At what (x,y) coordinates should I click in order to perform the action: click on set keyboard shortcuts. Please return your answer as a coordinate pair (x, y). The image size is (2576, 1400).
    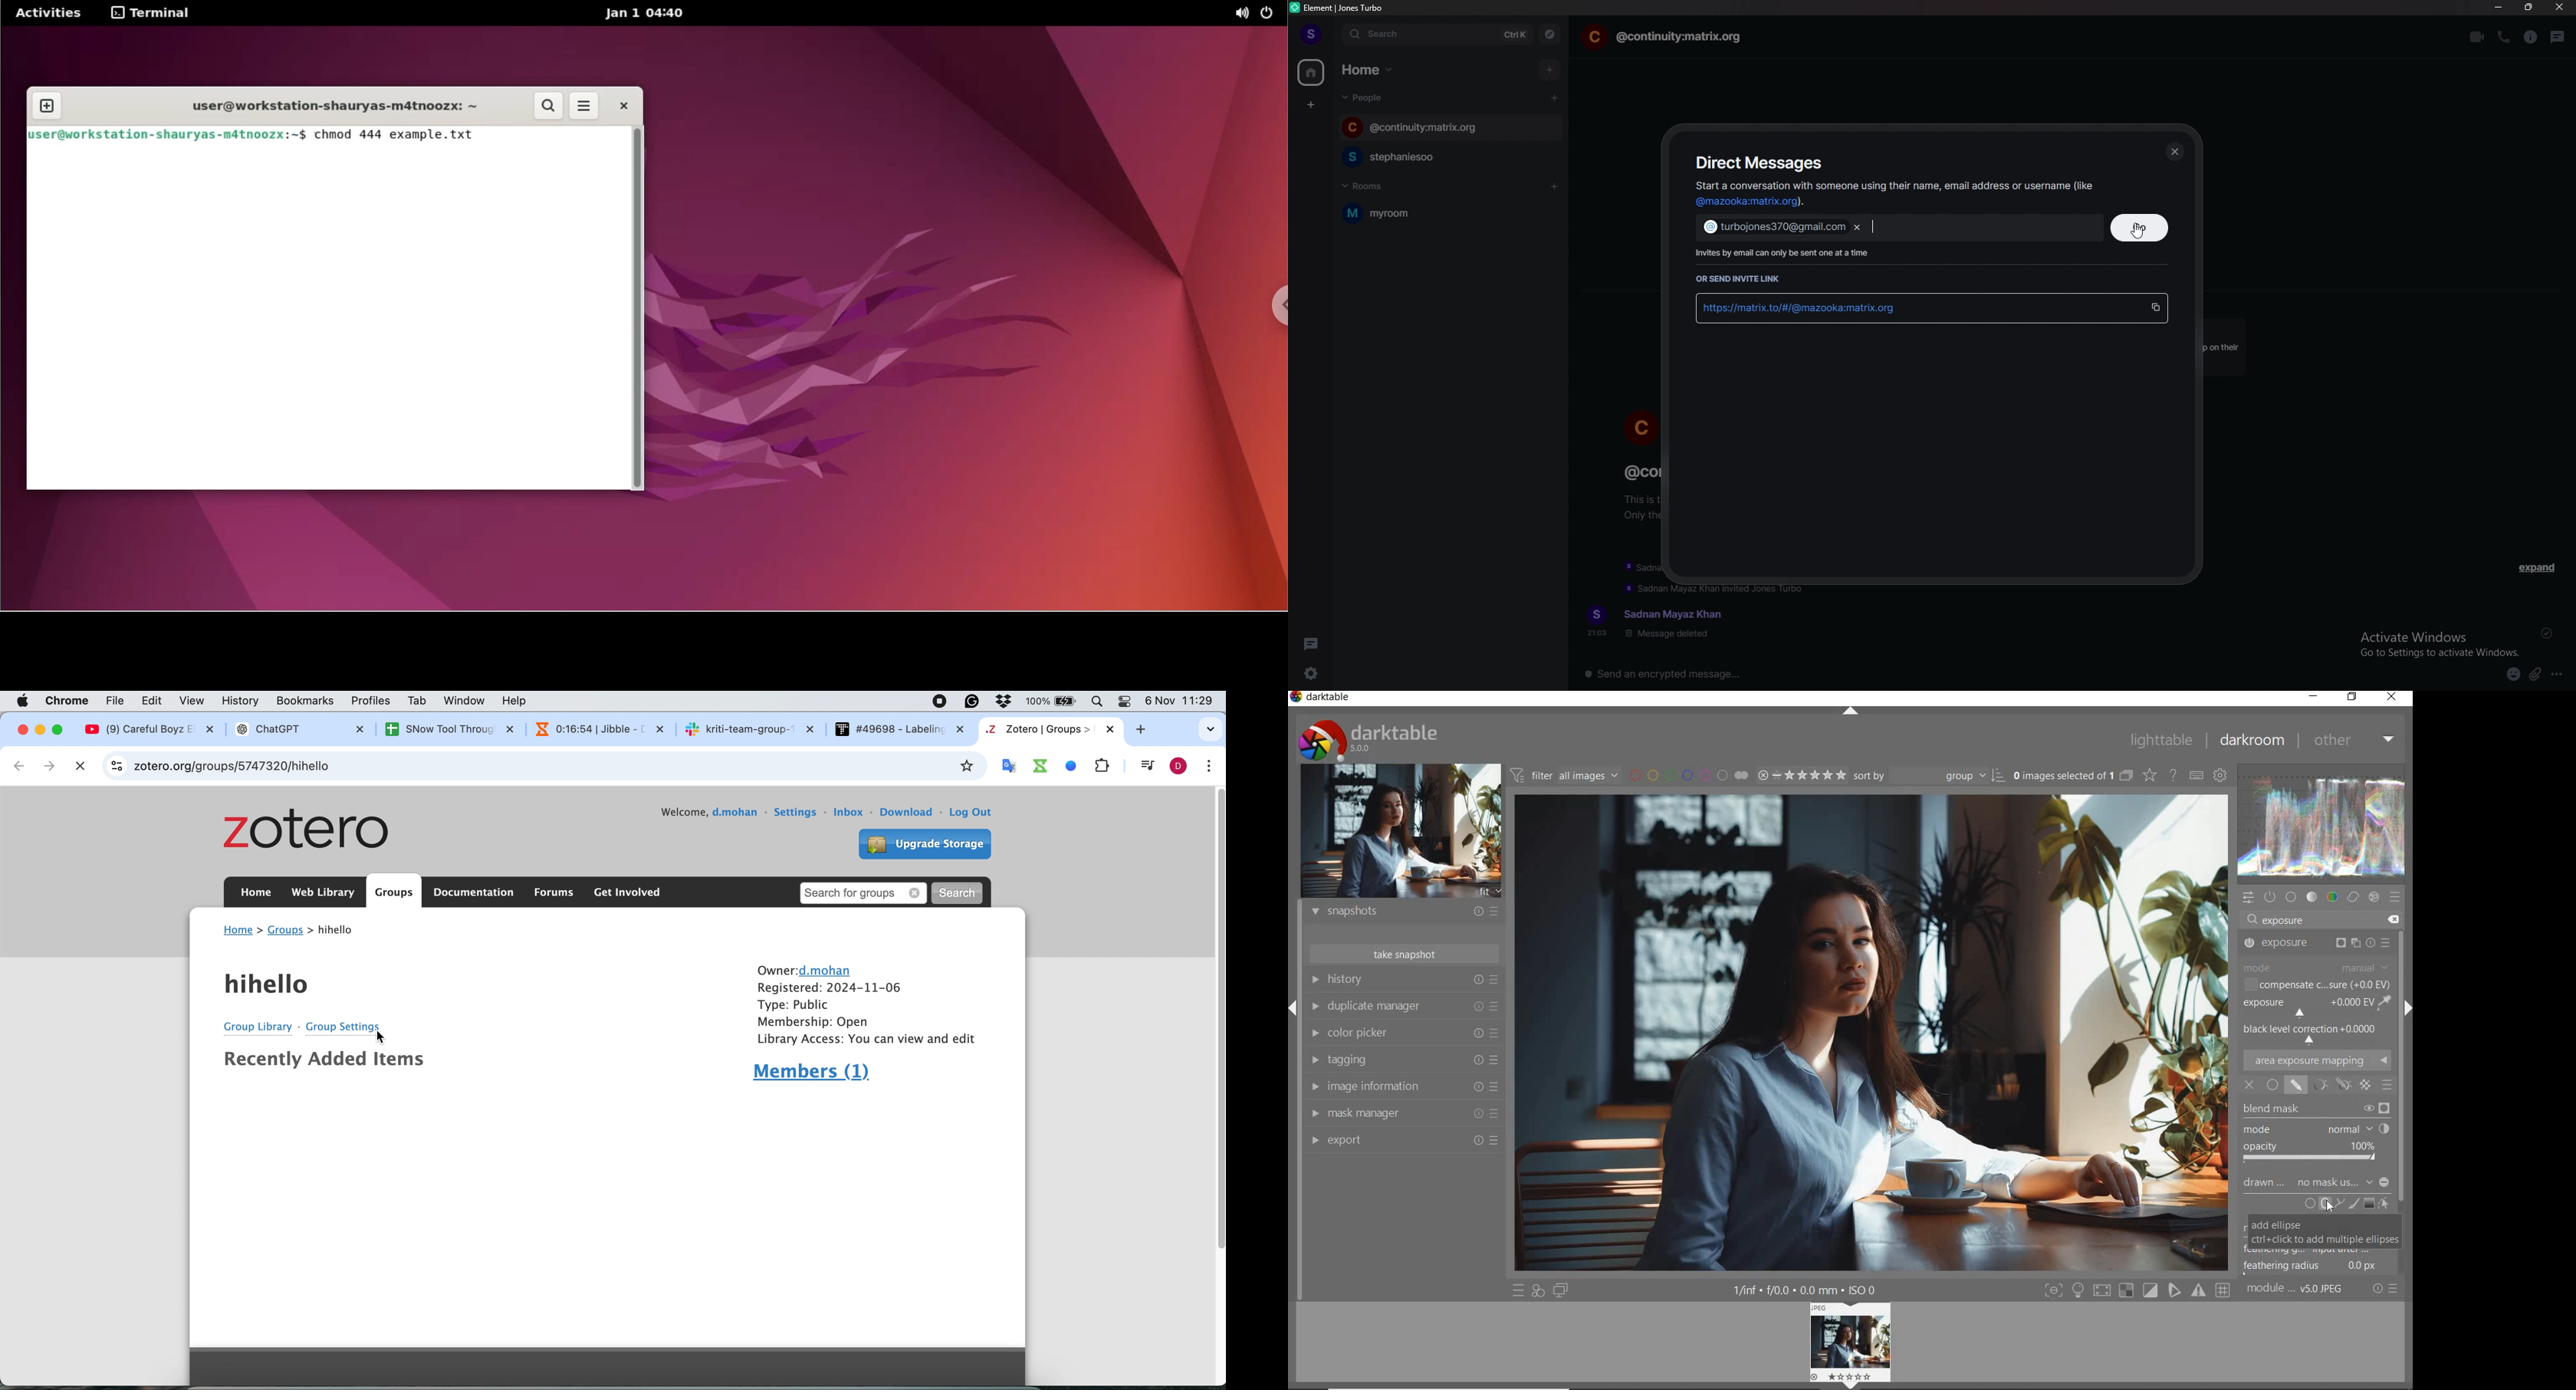
    Looking at the image, I should click on (2195, 775).